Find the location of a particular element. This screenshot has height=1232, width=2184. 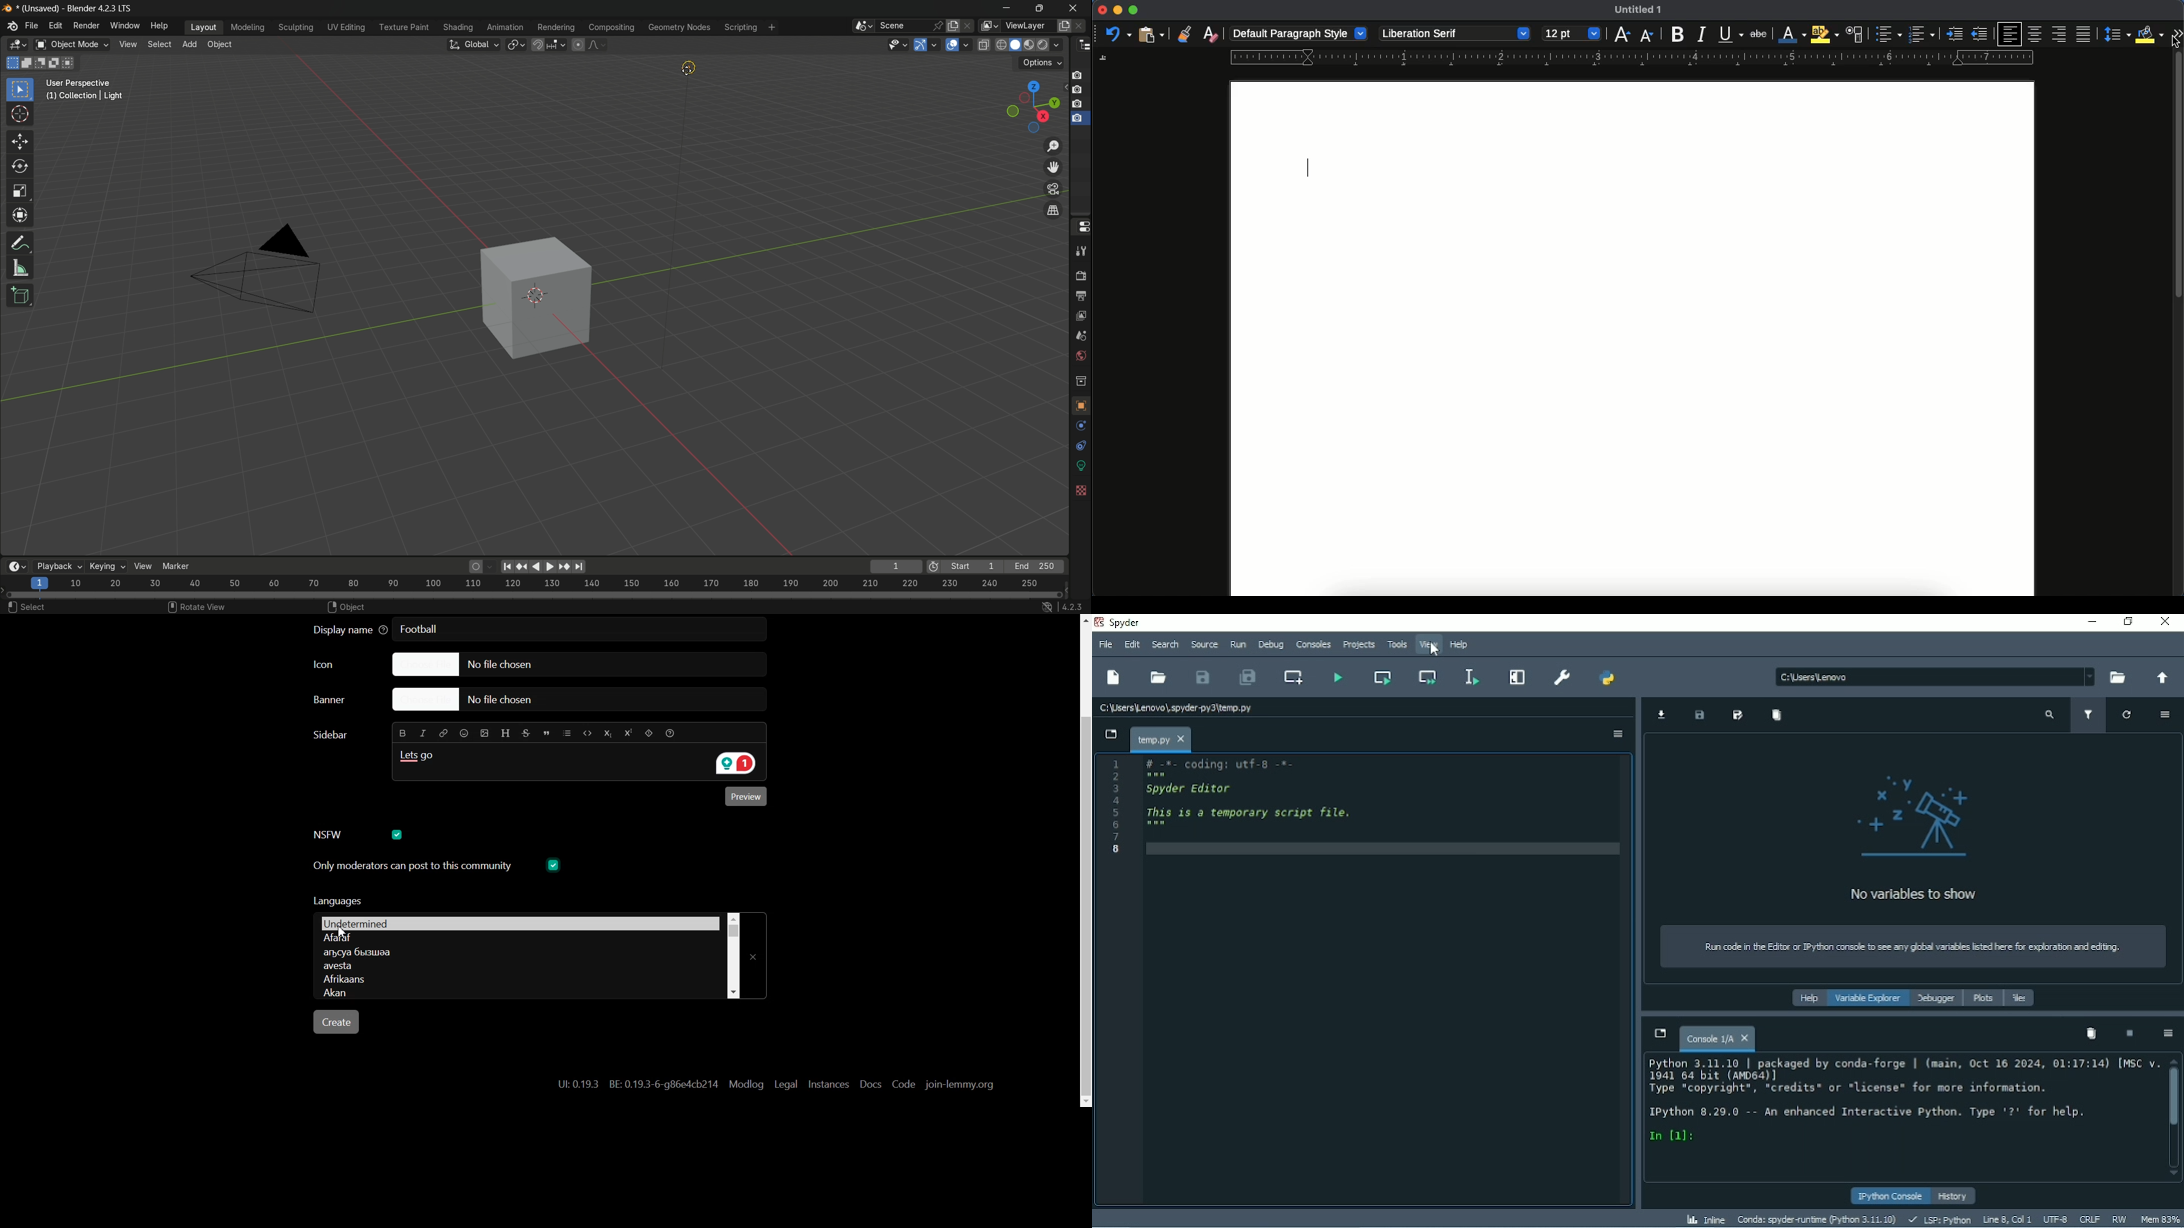

paragraph spacing is located at coordinates (2114, 34).